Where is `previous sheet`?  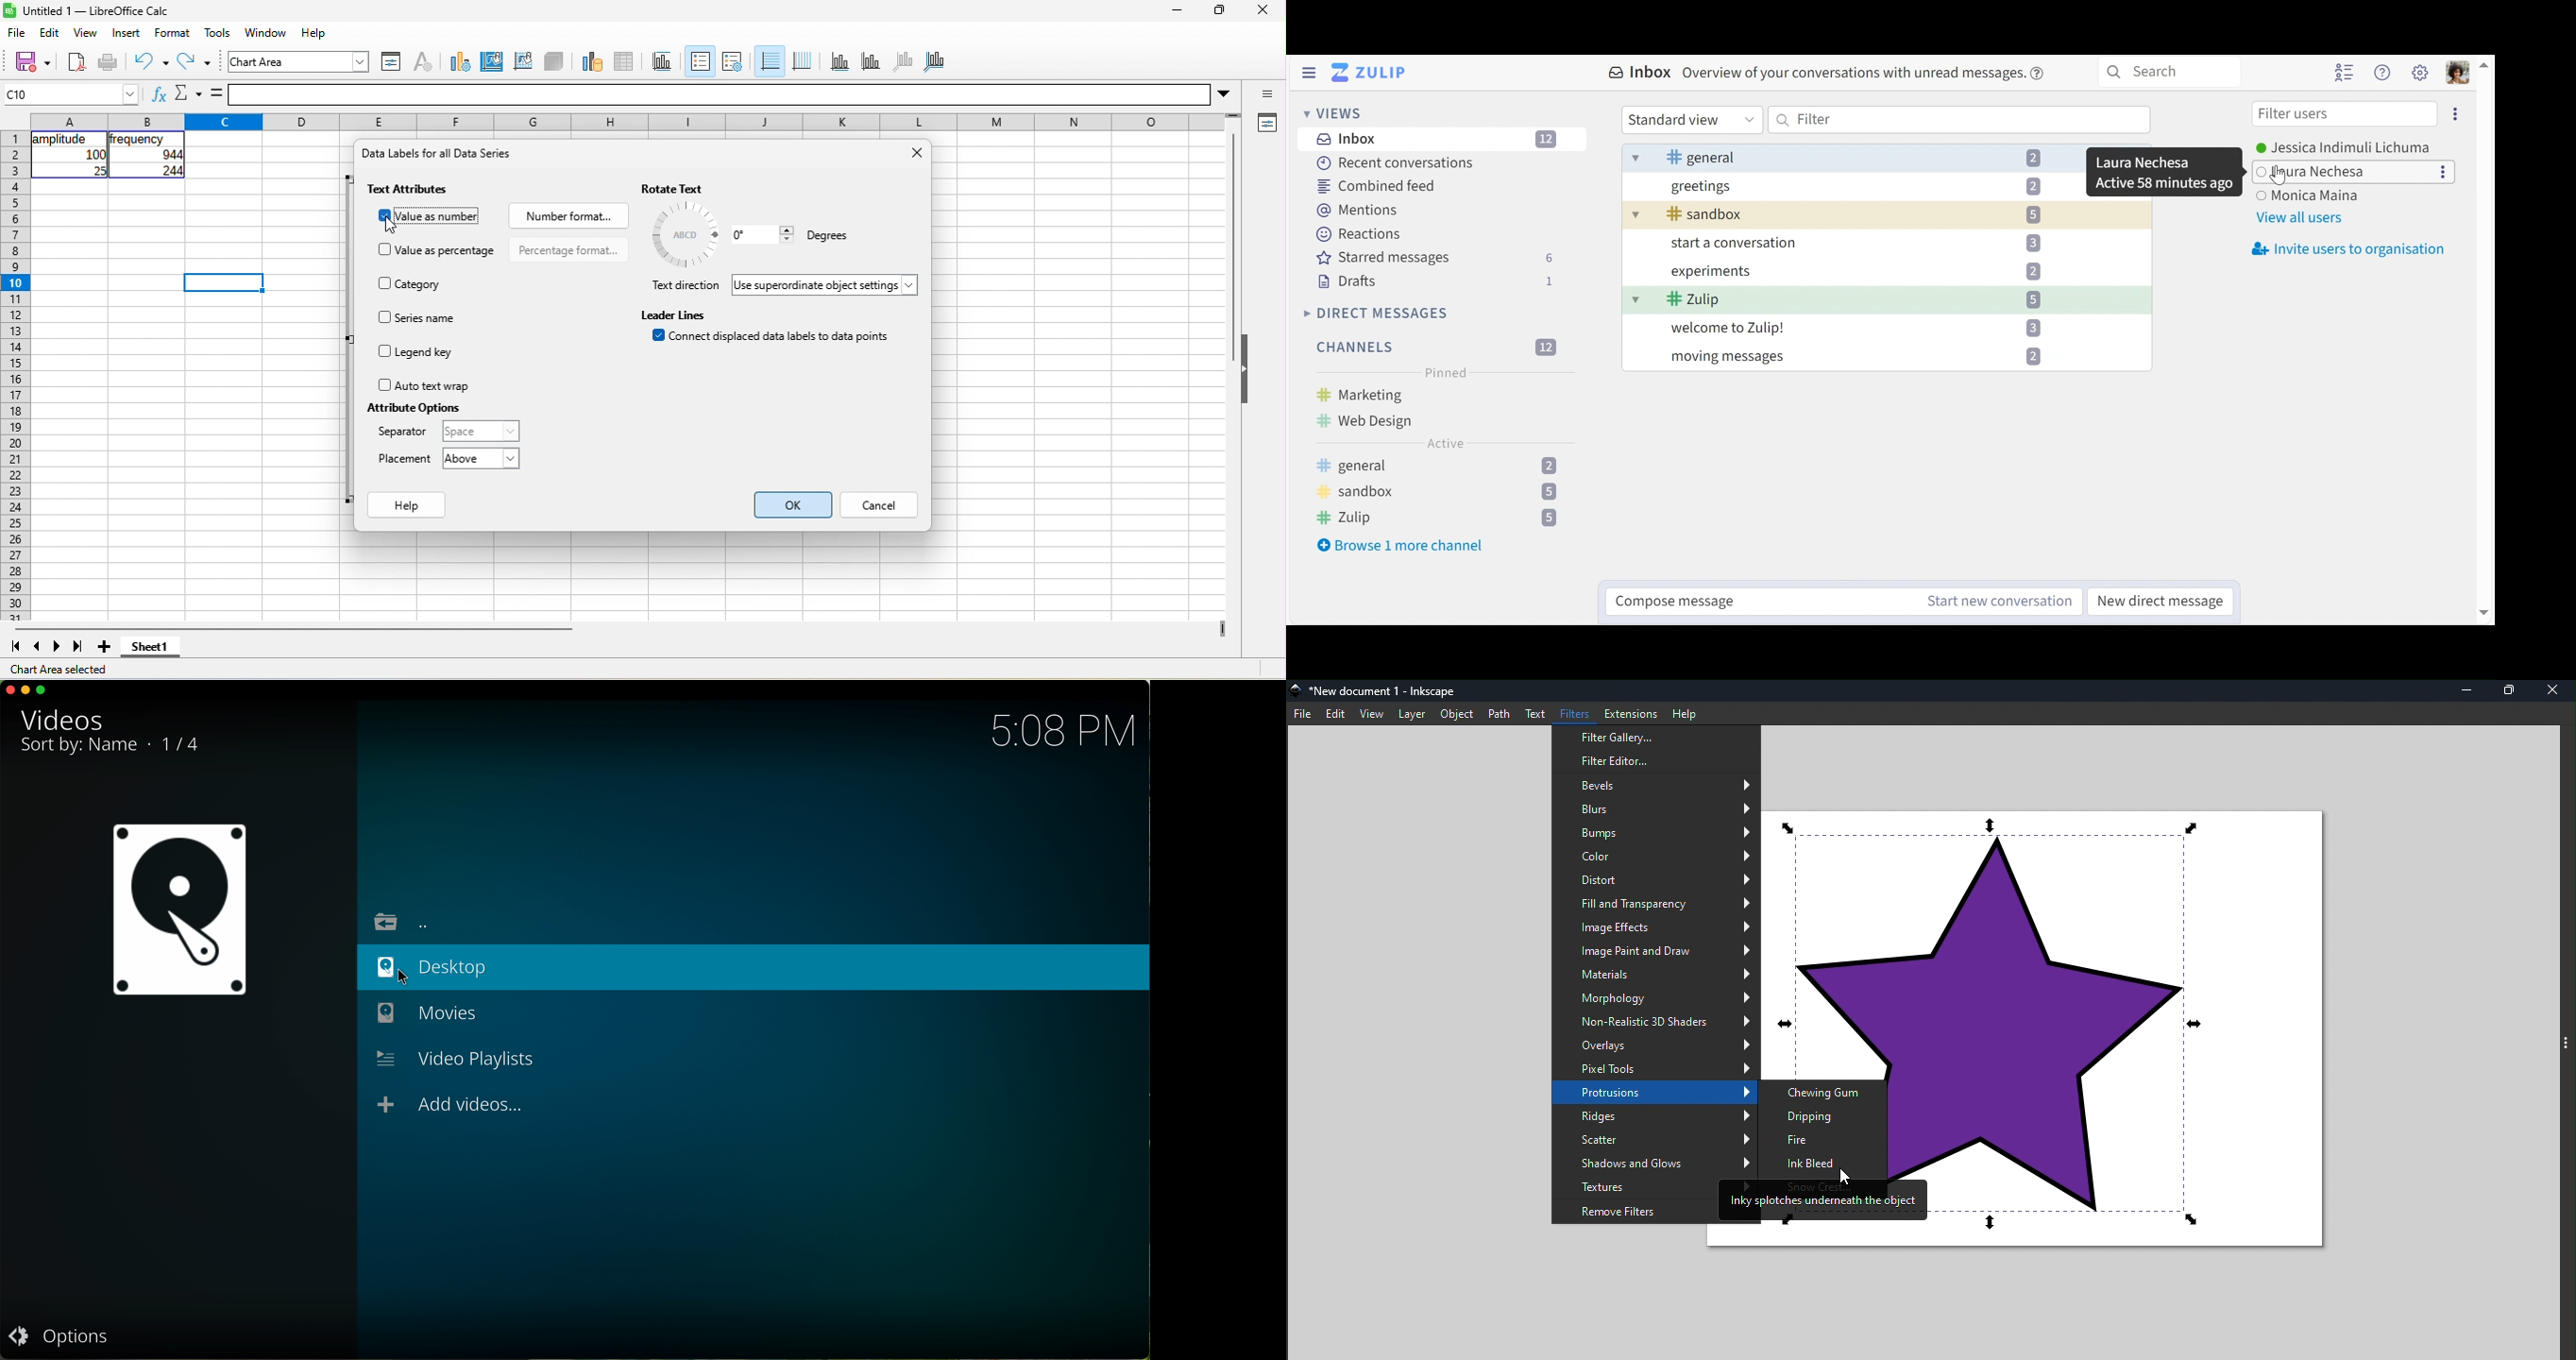
previous sheet is located at coordinates (33, 647).